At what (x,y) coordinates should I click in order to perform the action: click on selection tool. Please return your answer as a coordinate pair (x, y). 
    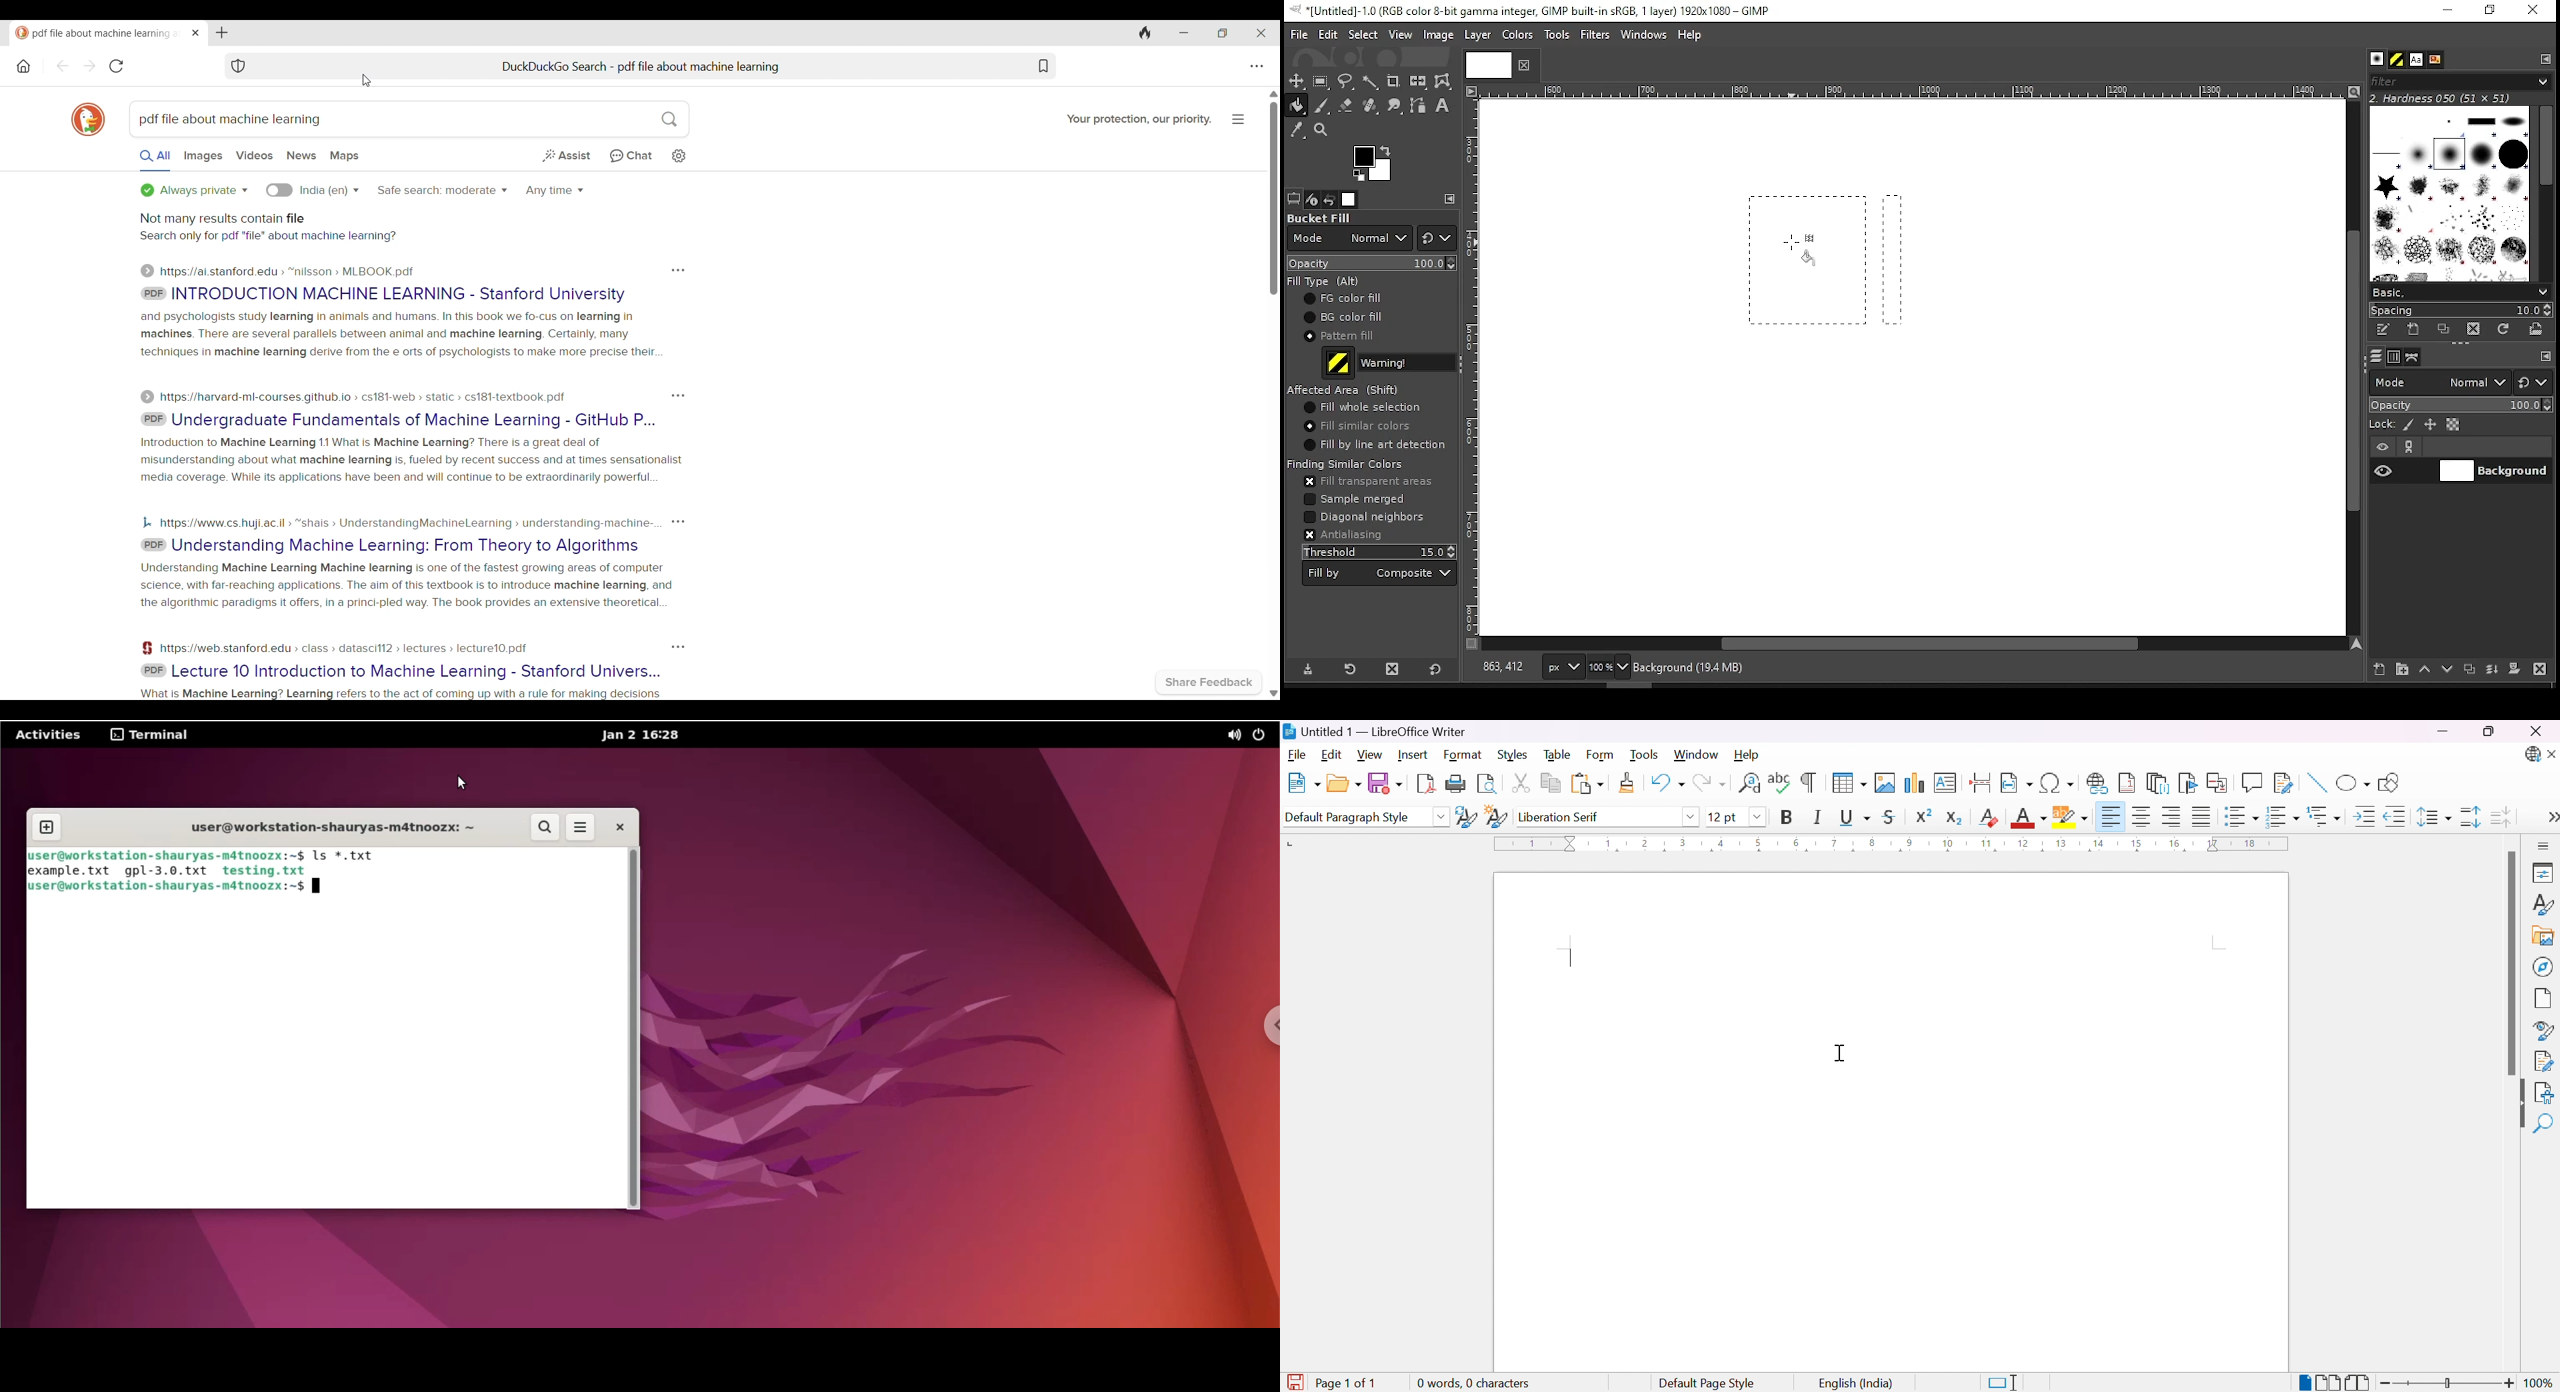
    Looking at the image, I should click on (1297, 81).